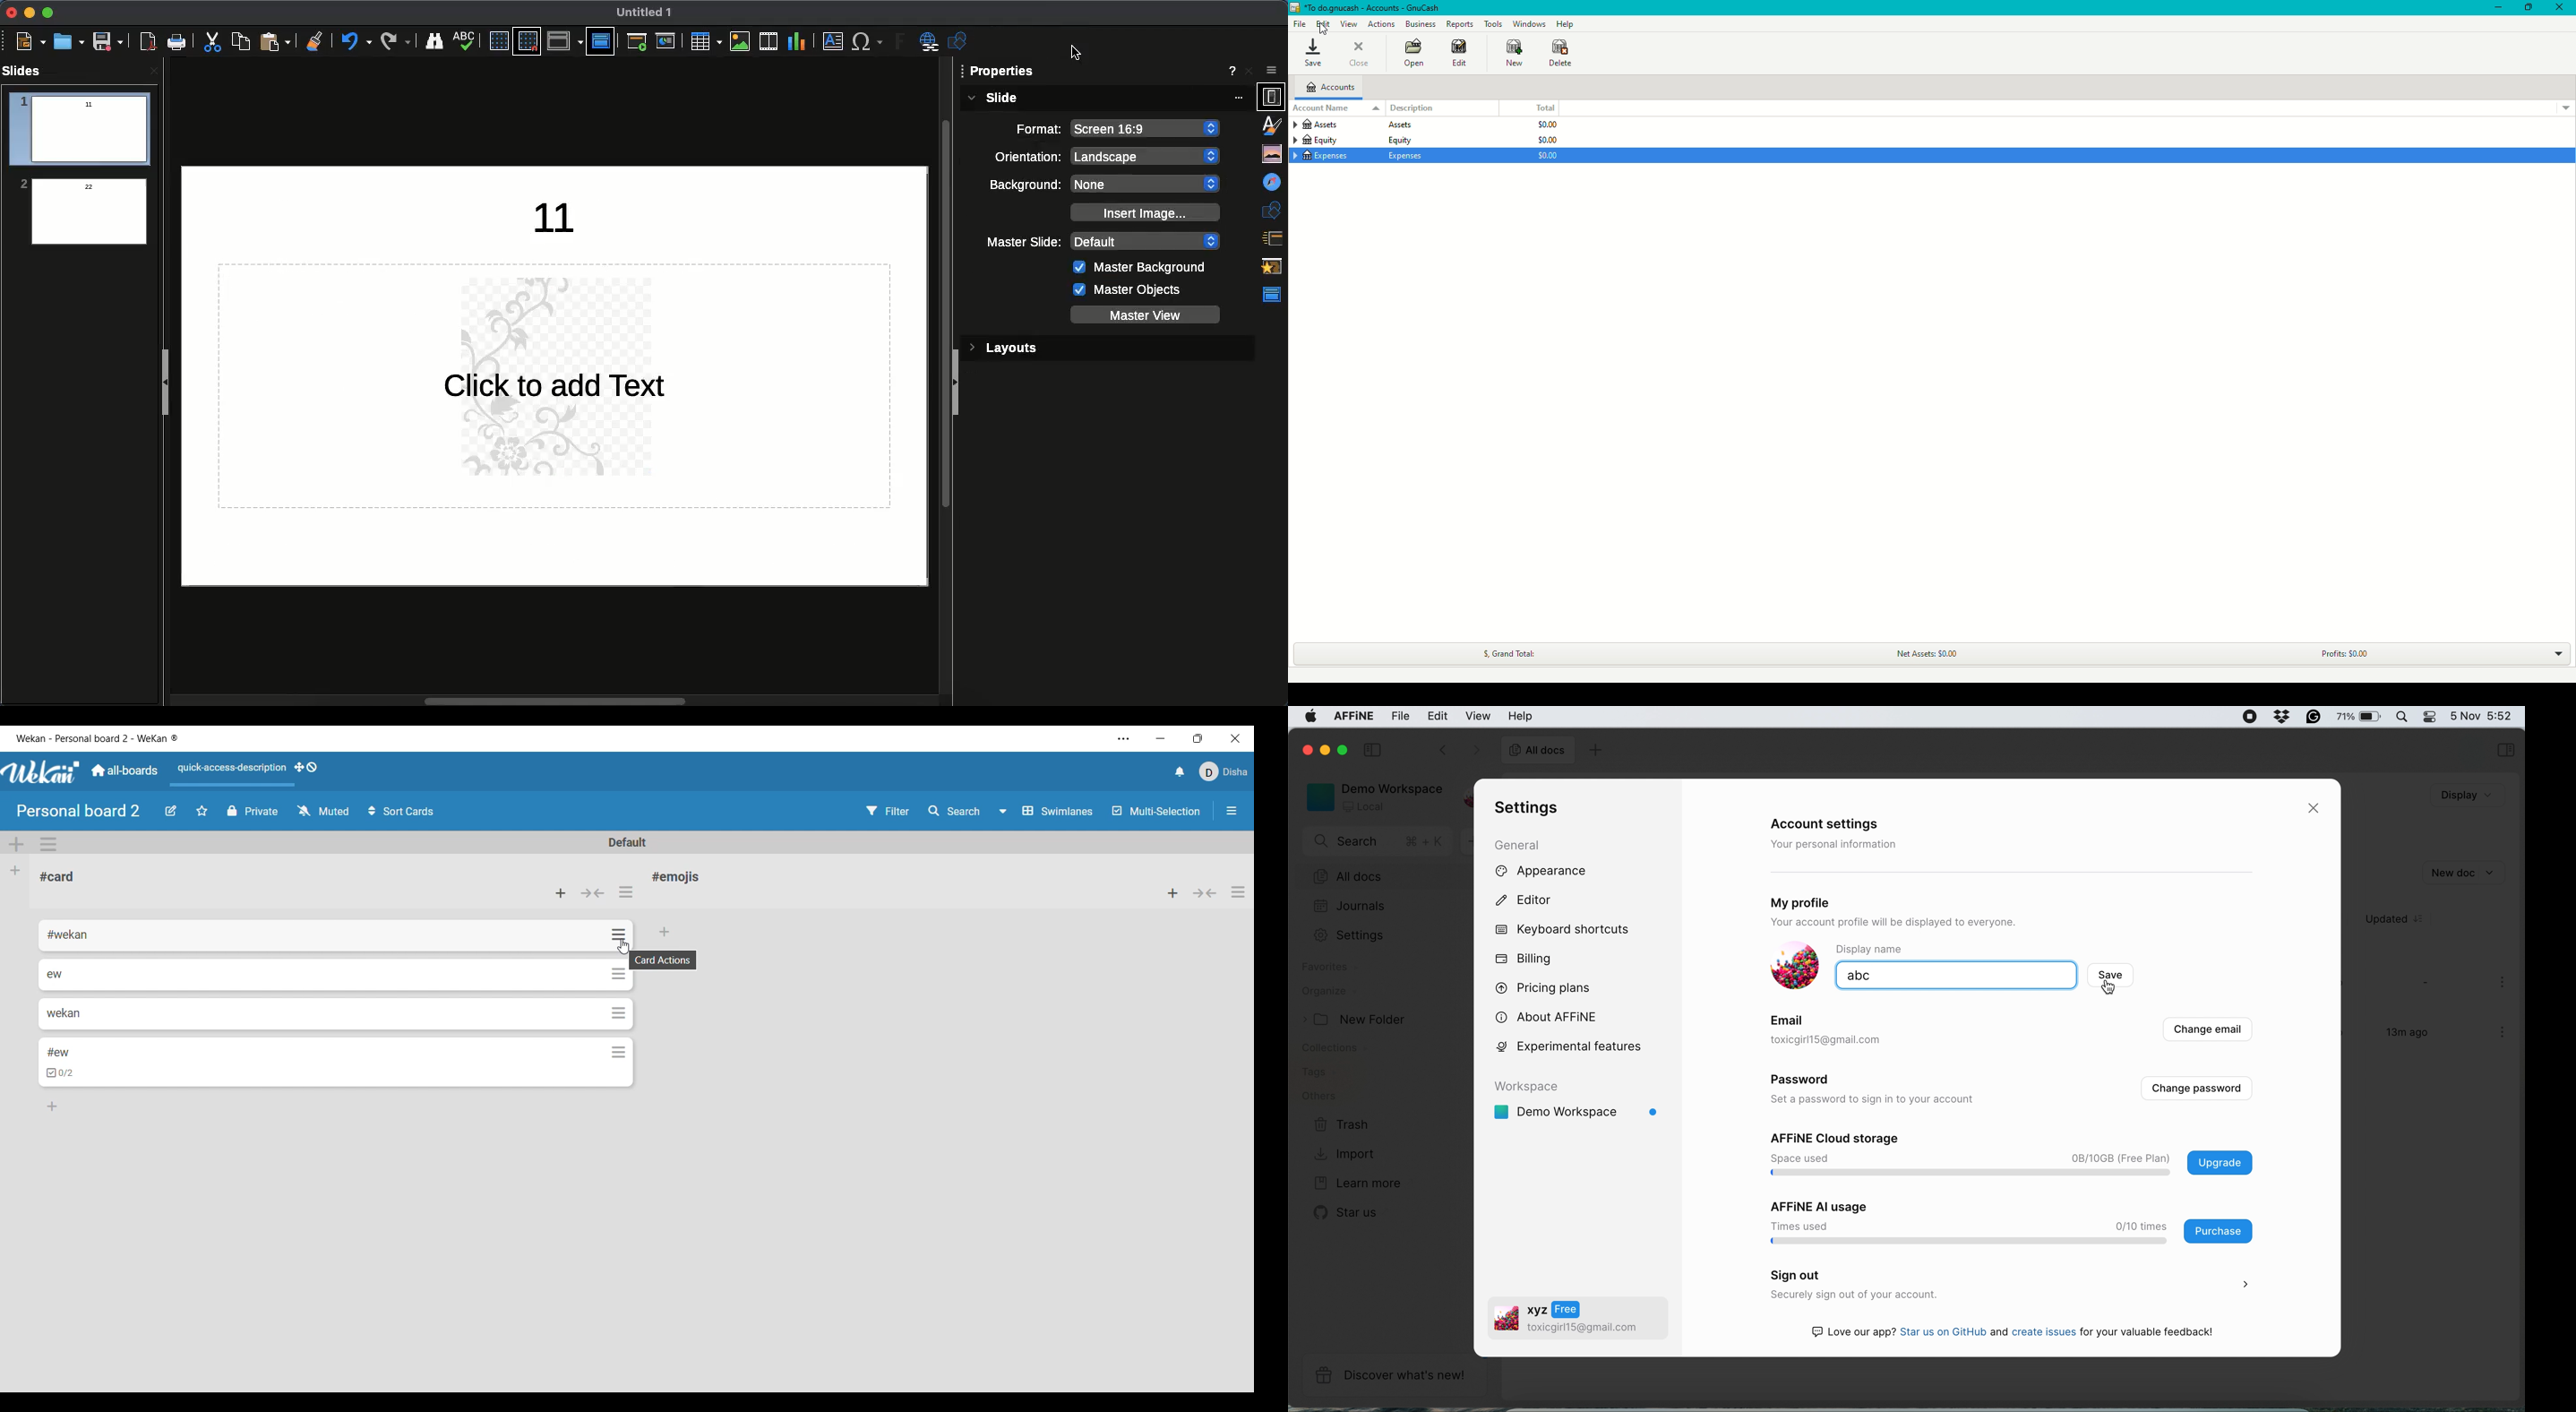  What do you see at coordinates (1520, 715) in the screenshot?
I see `help` at bounding box center [1520, 715].